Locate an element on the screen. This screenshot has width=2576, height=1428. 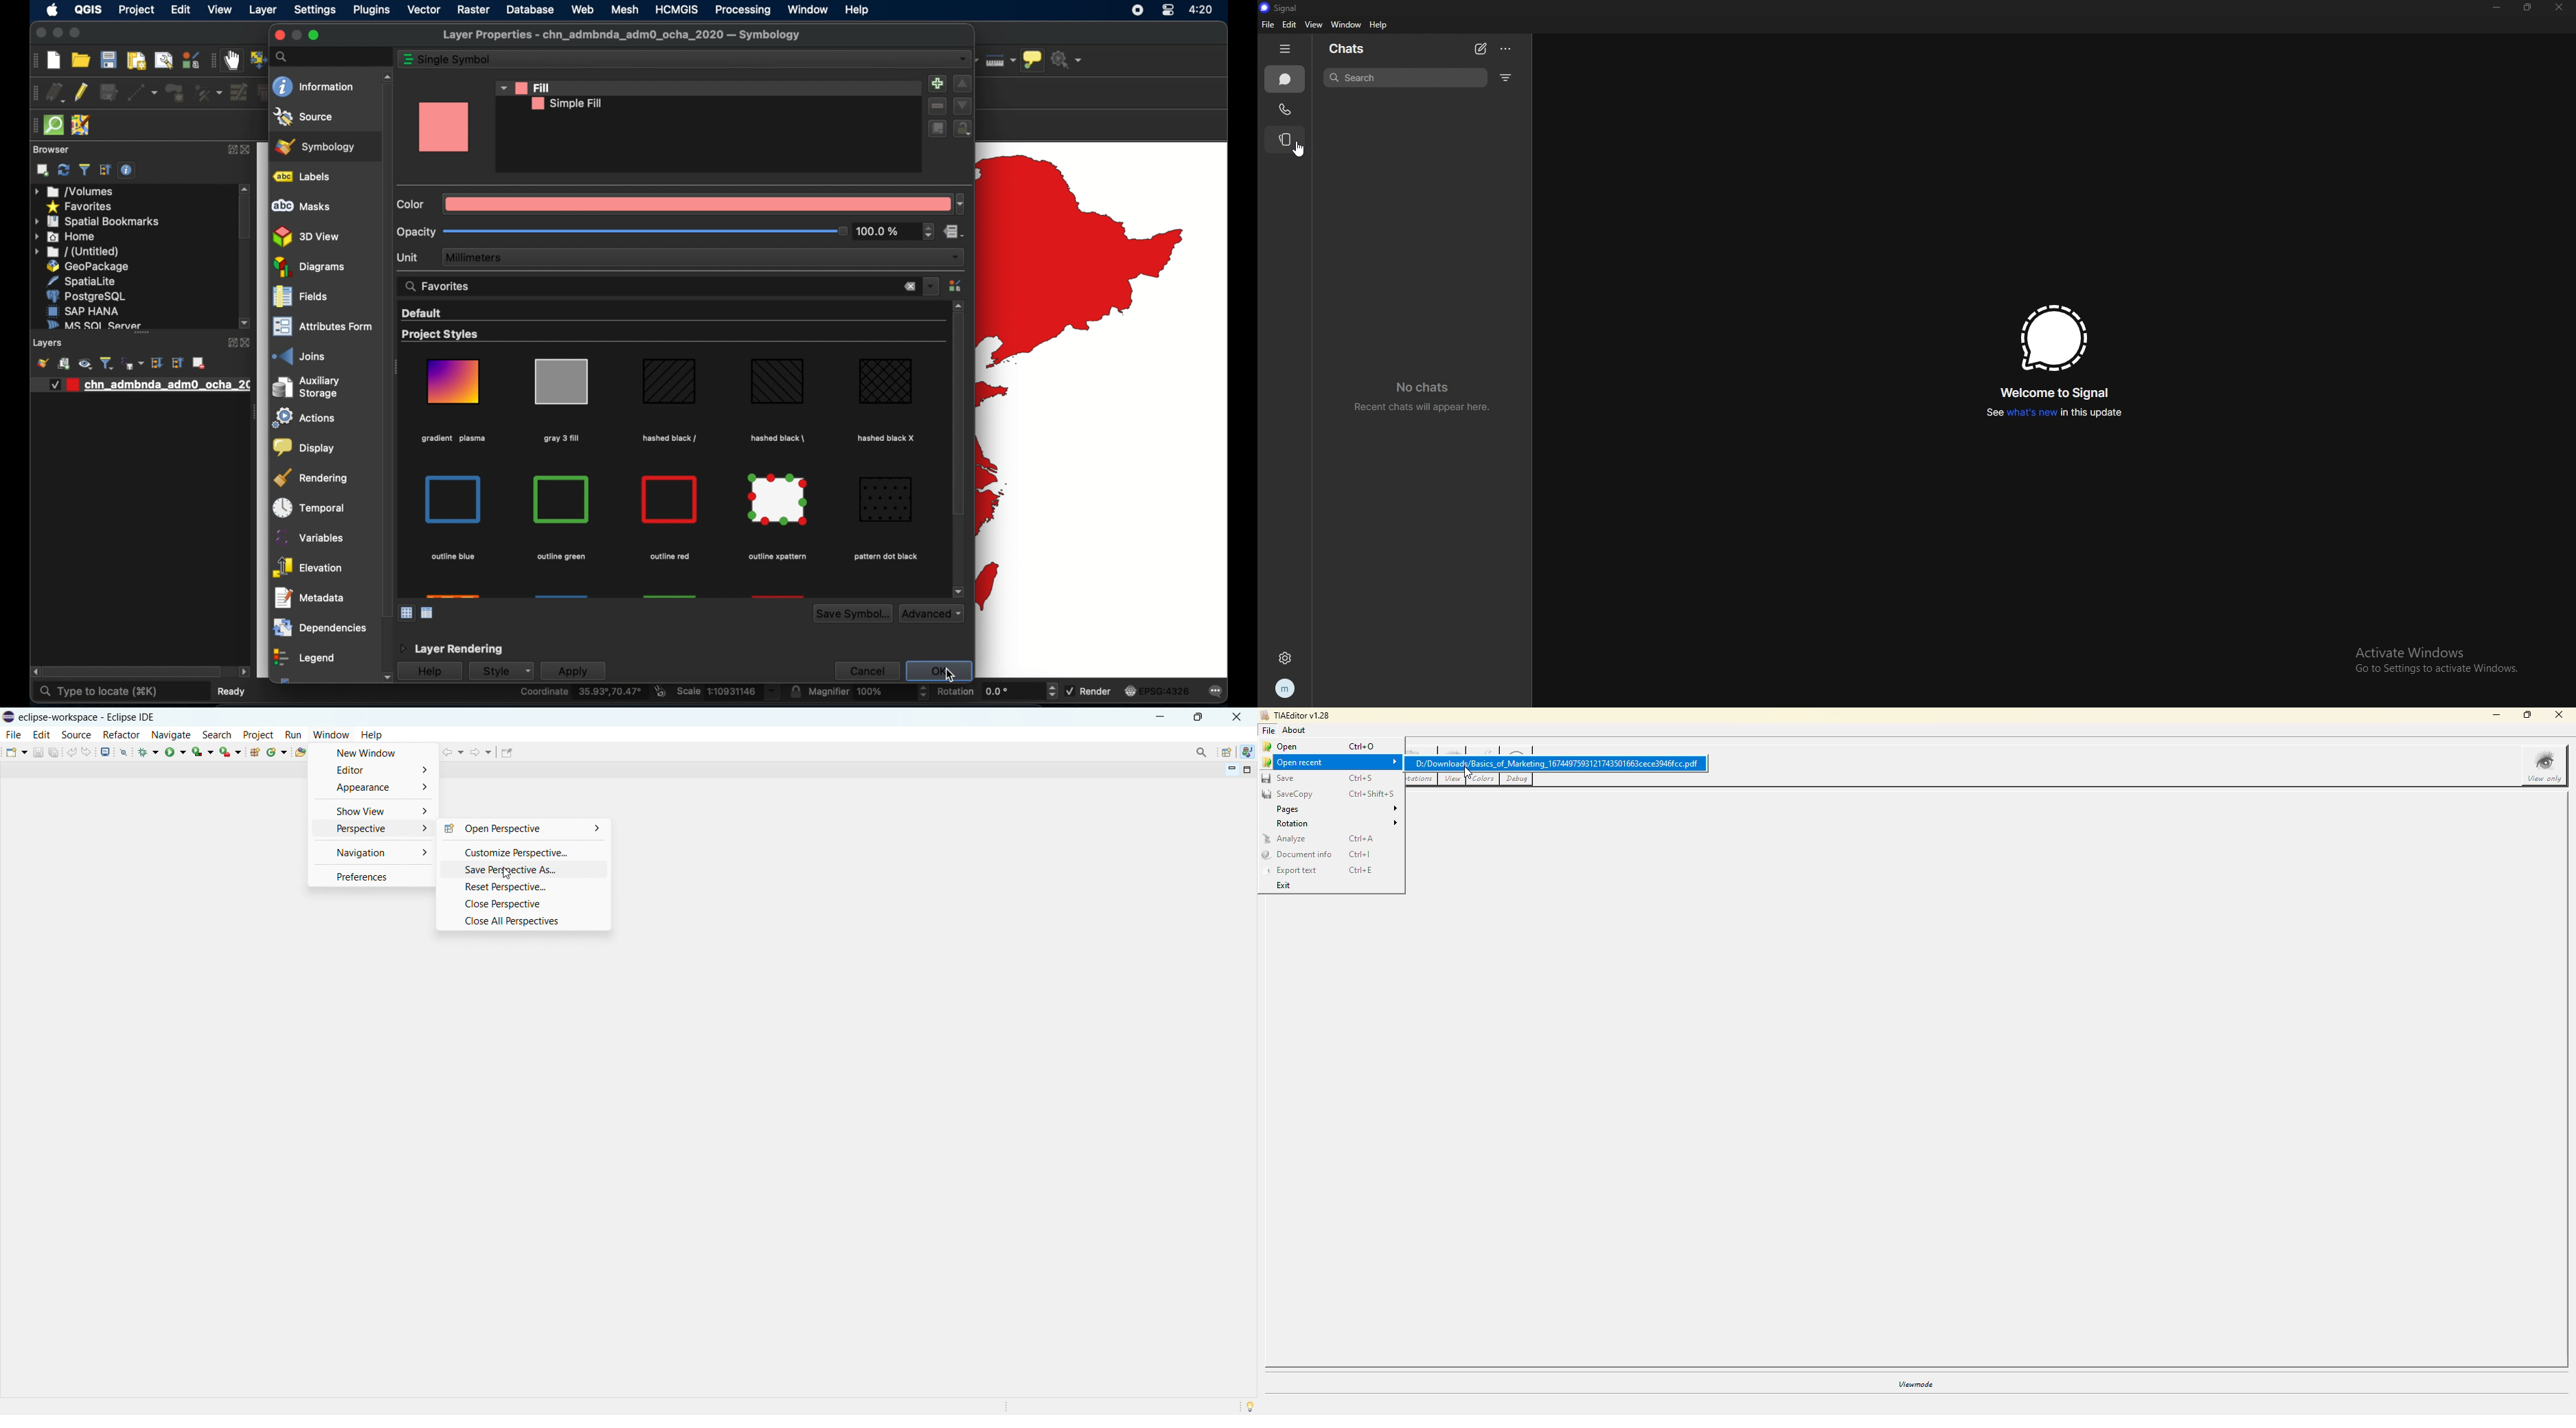
drag handle is located at coordinates (398, 369).